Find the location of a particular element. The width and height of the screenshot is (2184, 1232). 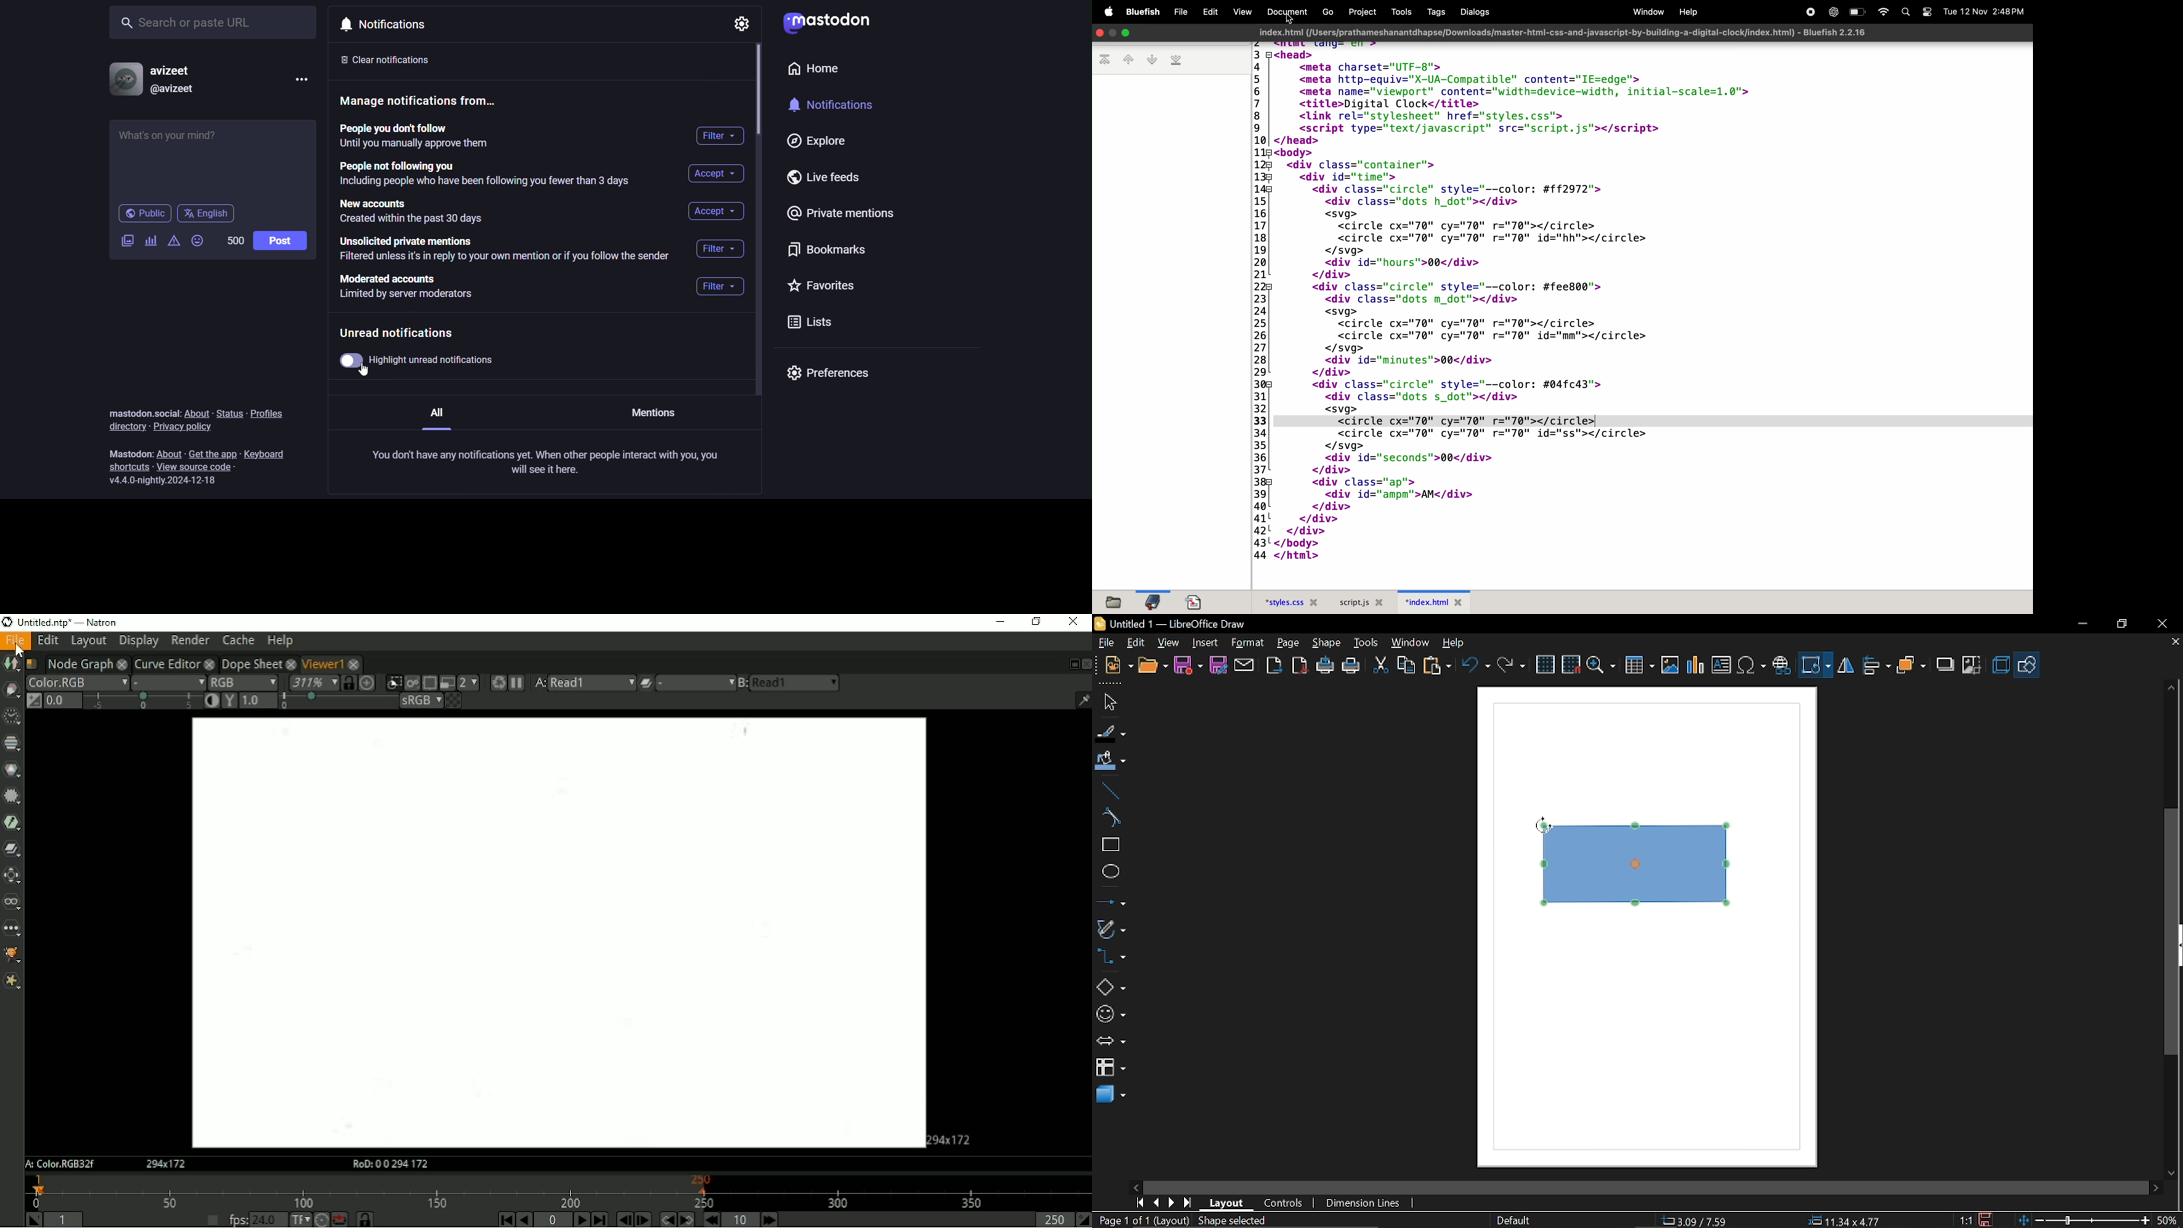

close tab is located at coordinates (2175, 643).